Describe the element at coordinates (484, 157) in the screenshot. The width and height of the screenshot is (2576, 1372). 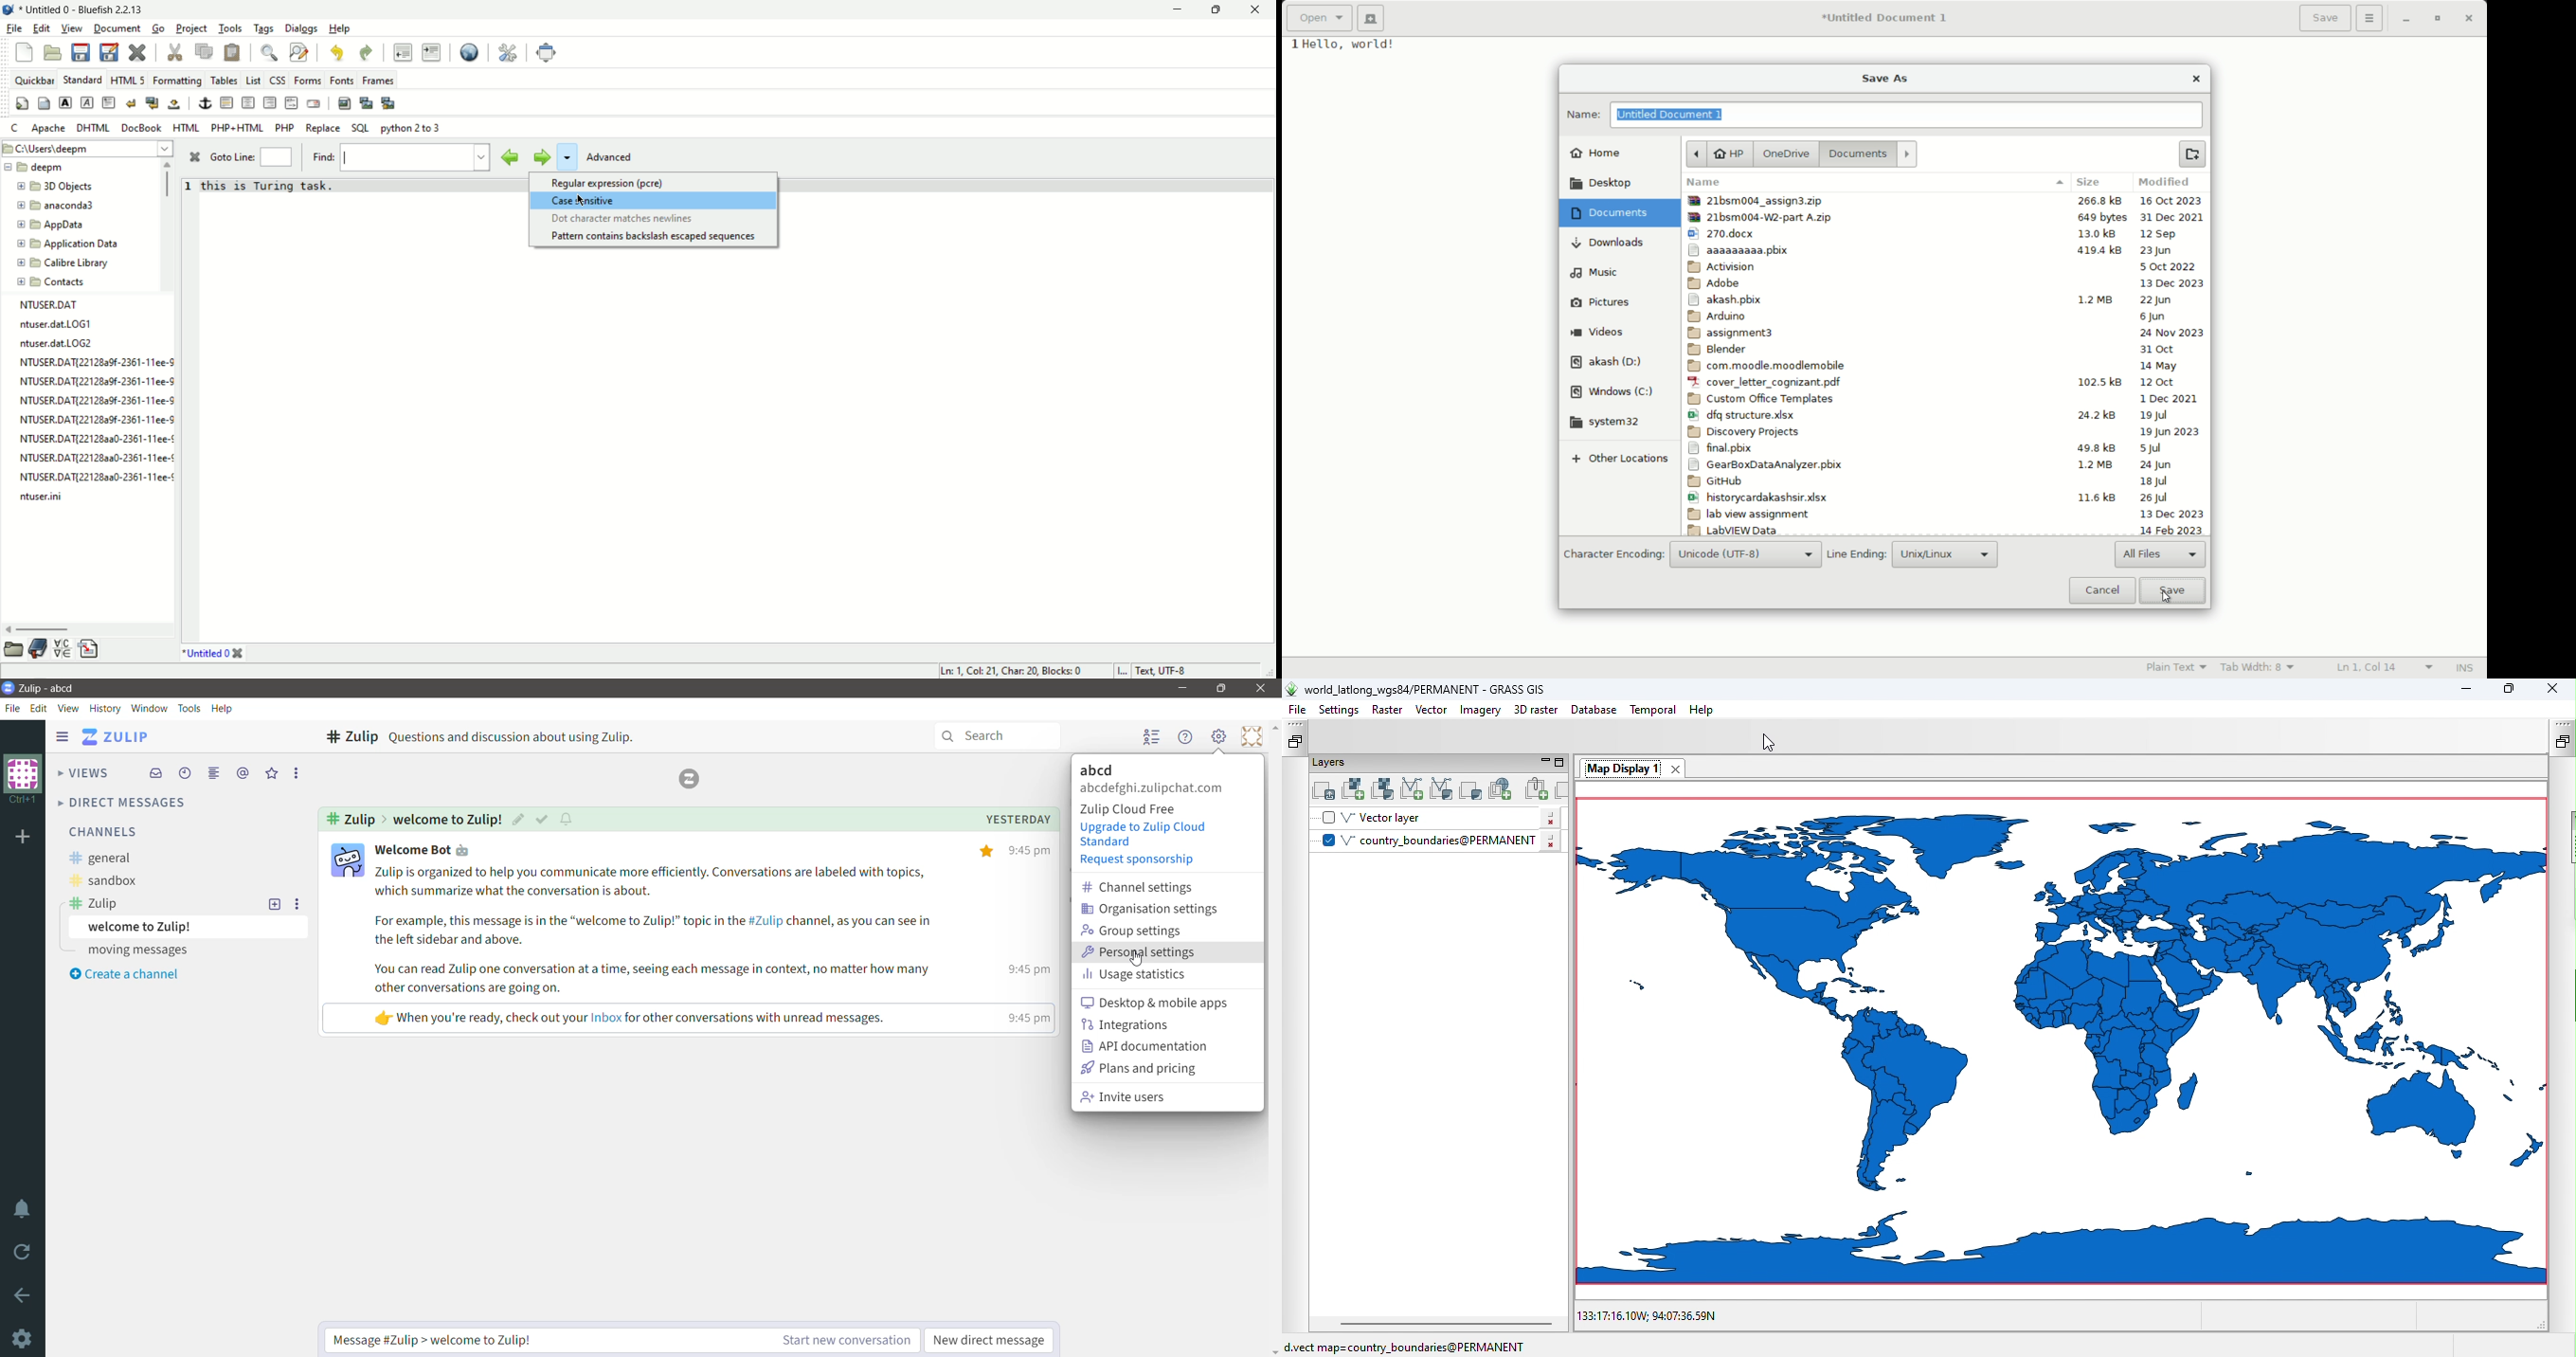
I see `find history` at that location.